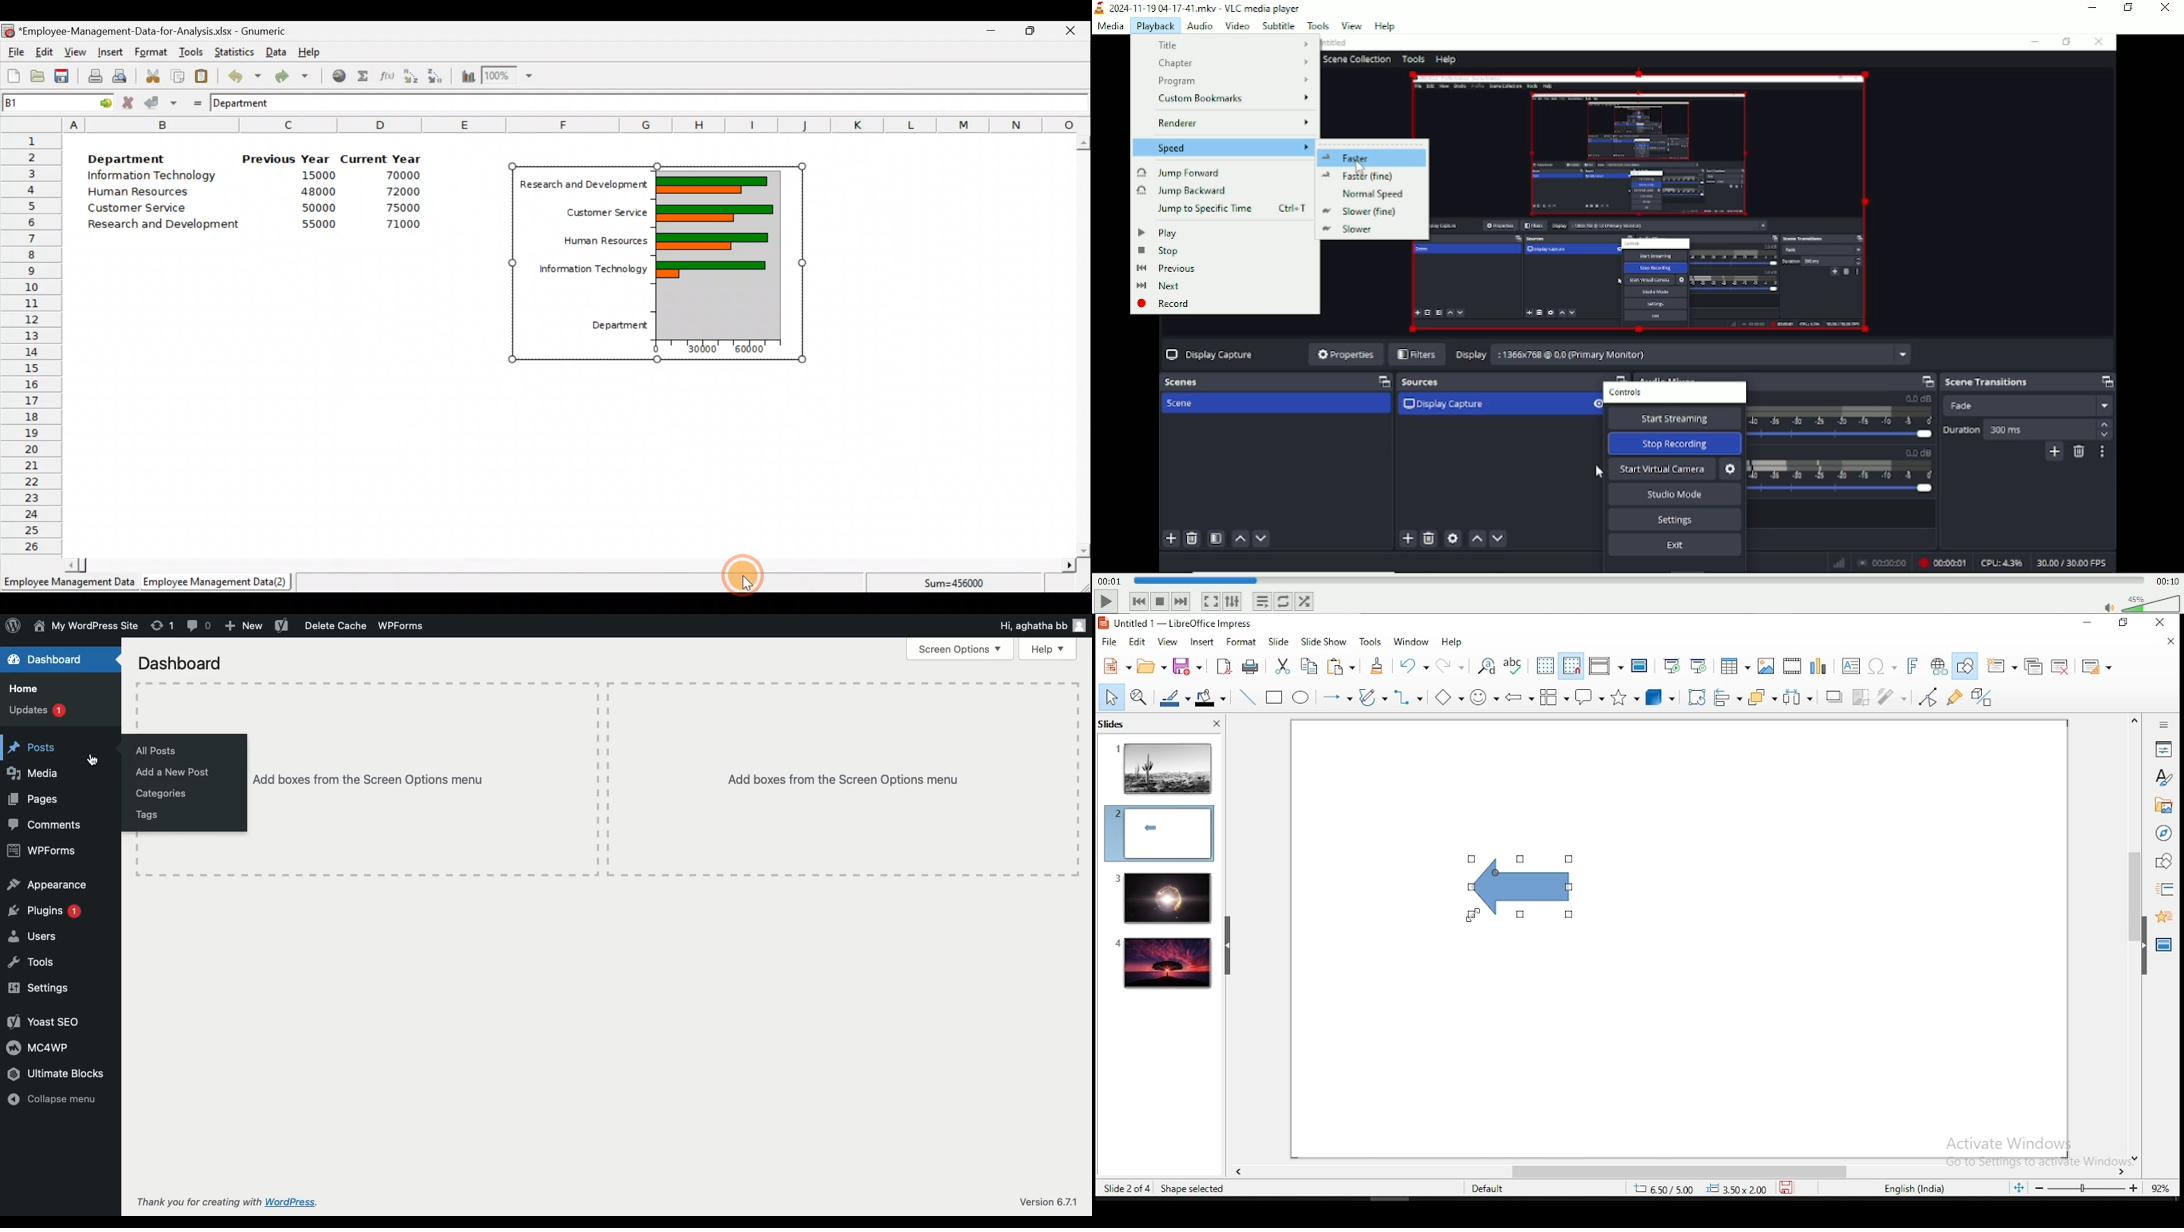  Describe the element at coordinates (1187, 668) in the screenshot. I see `save` at that location.